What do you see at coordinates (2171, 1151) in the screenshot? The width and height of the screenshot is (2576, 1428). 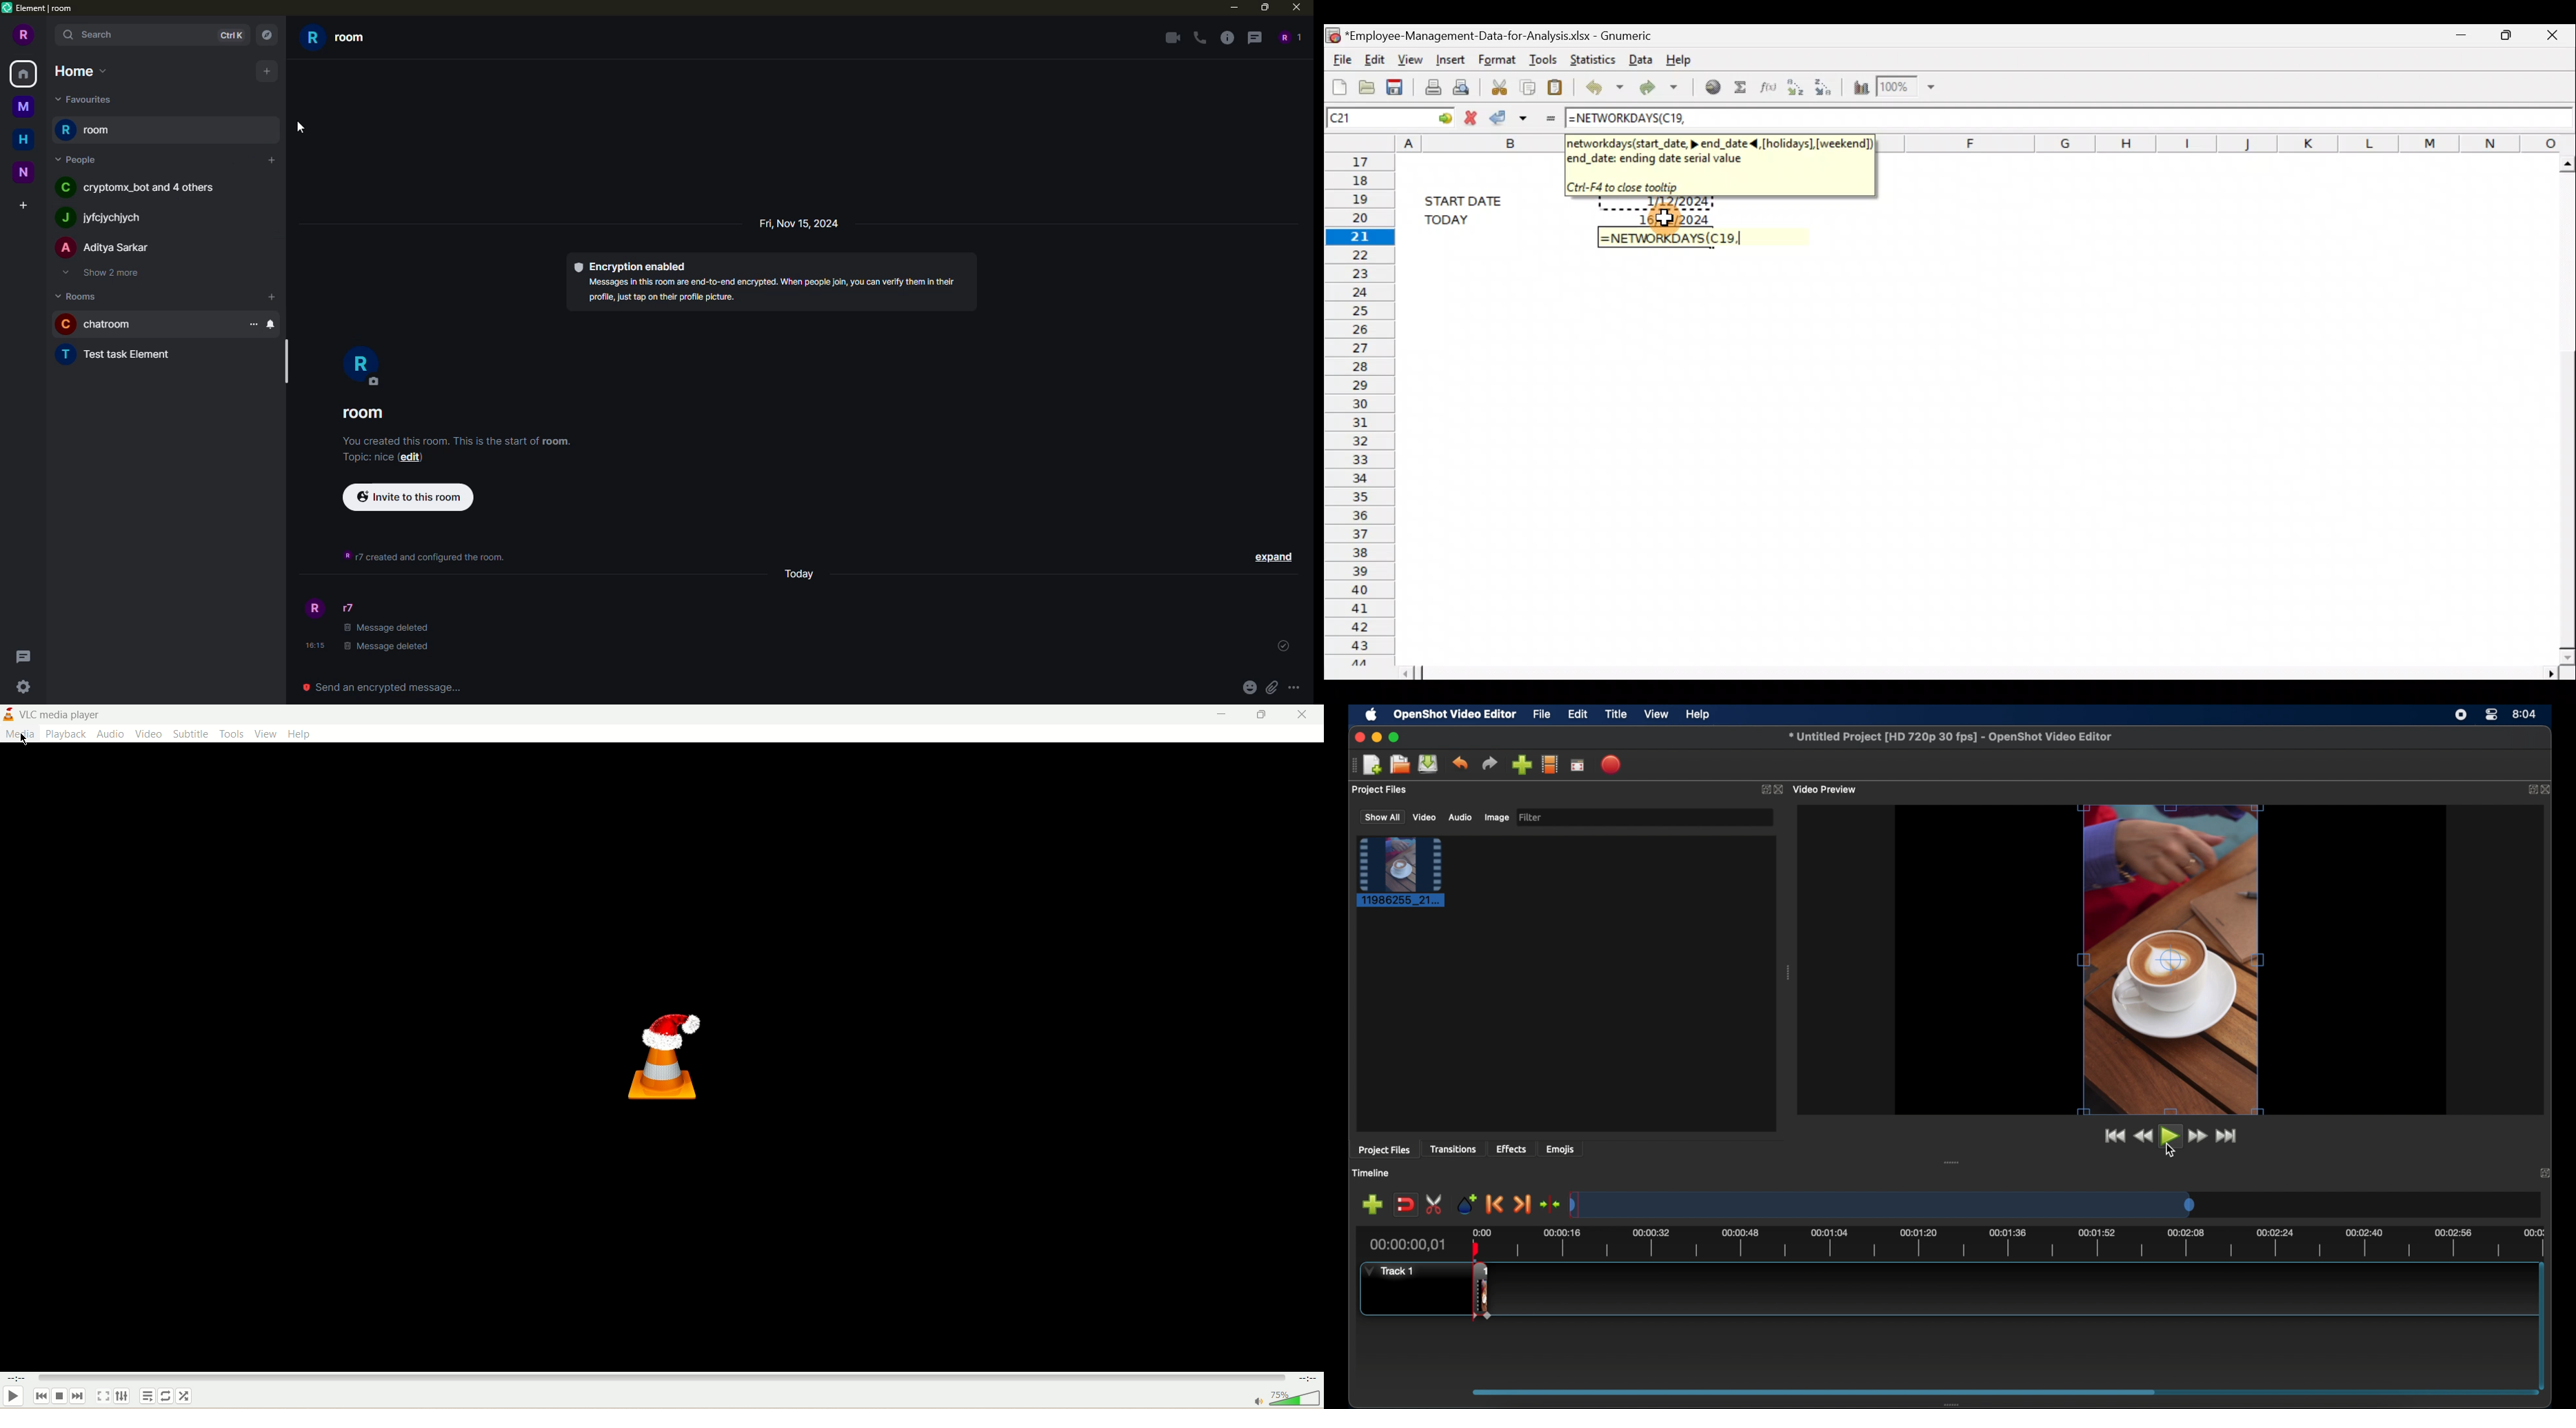 I see `cursor` at bounding box center [2171, 1151].